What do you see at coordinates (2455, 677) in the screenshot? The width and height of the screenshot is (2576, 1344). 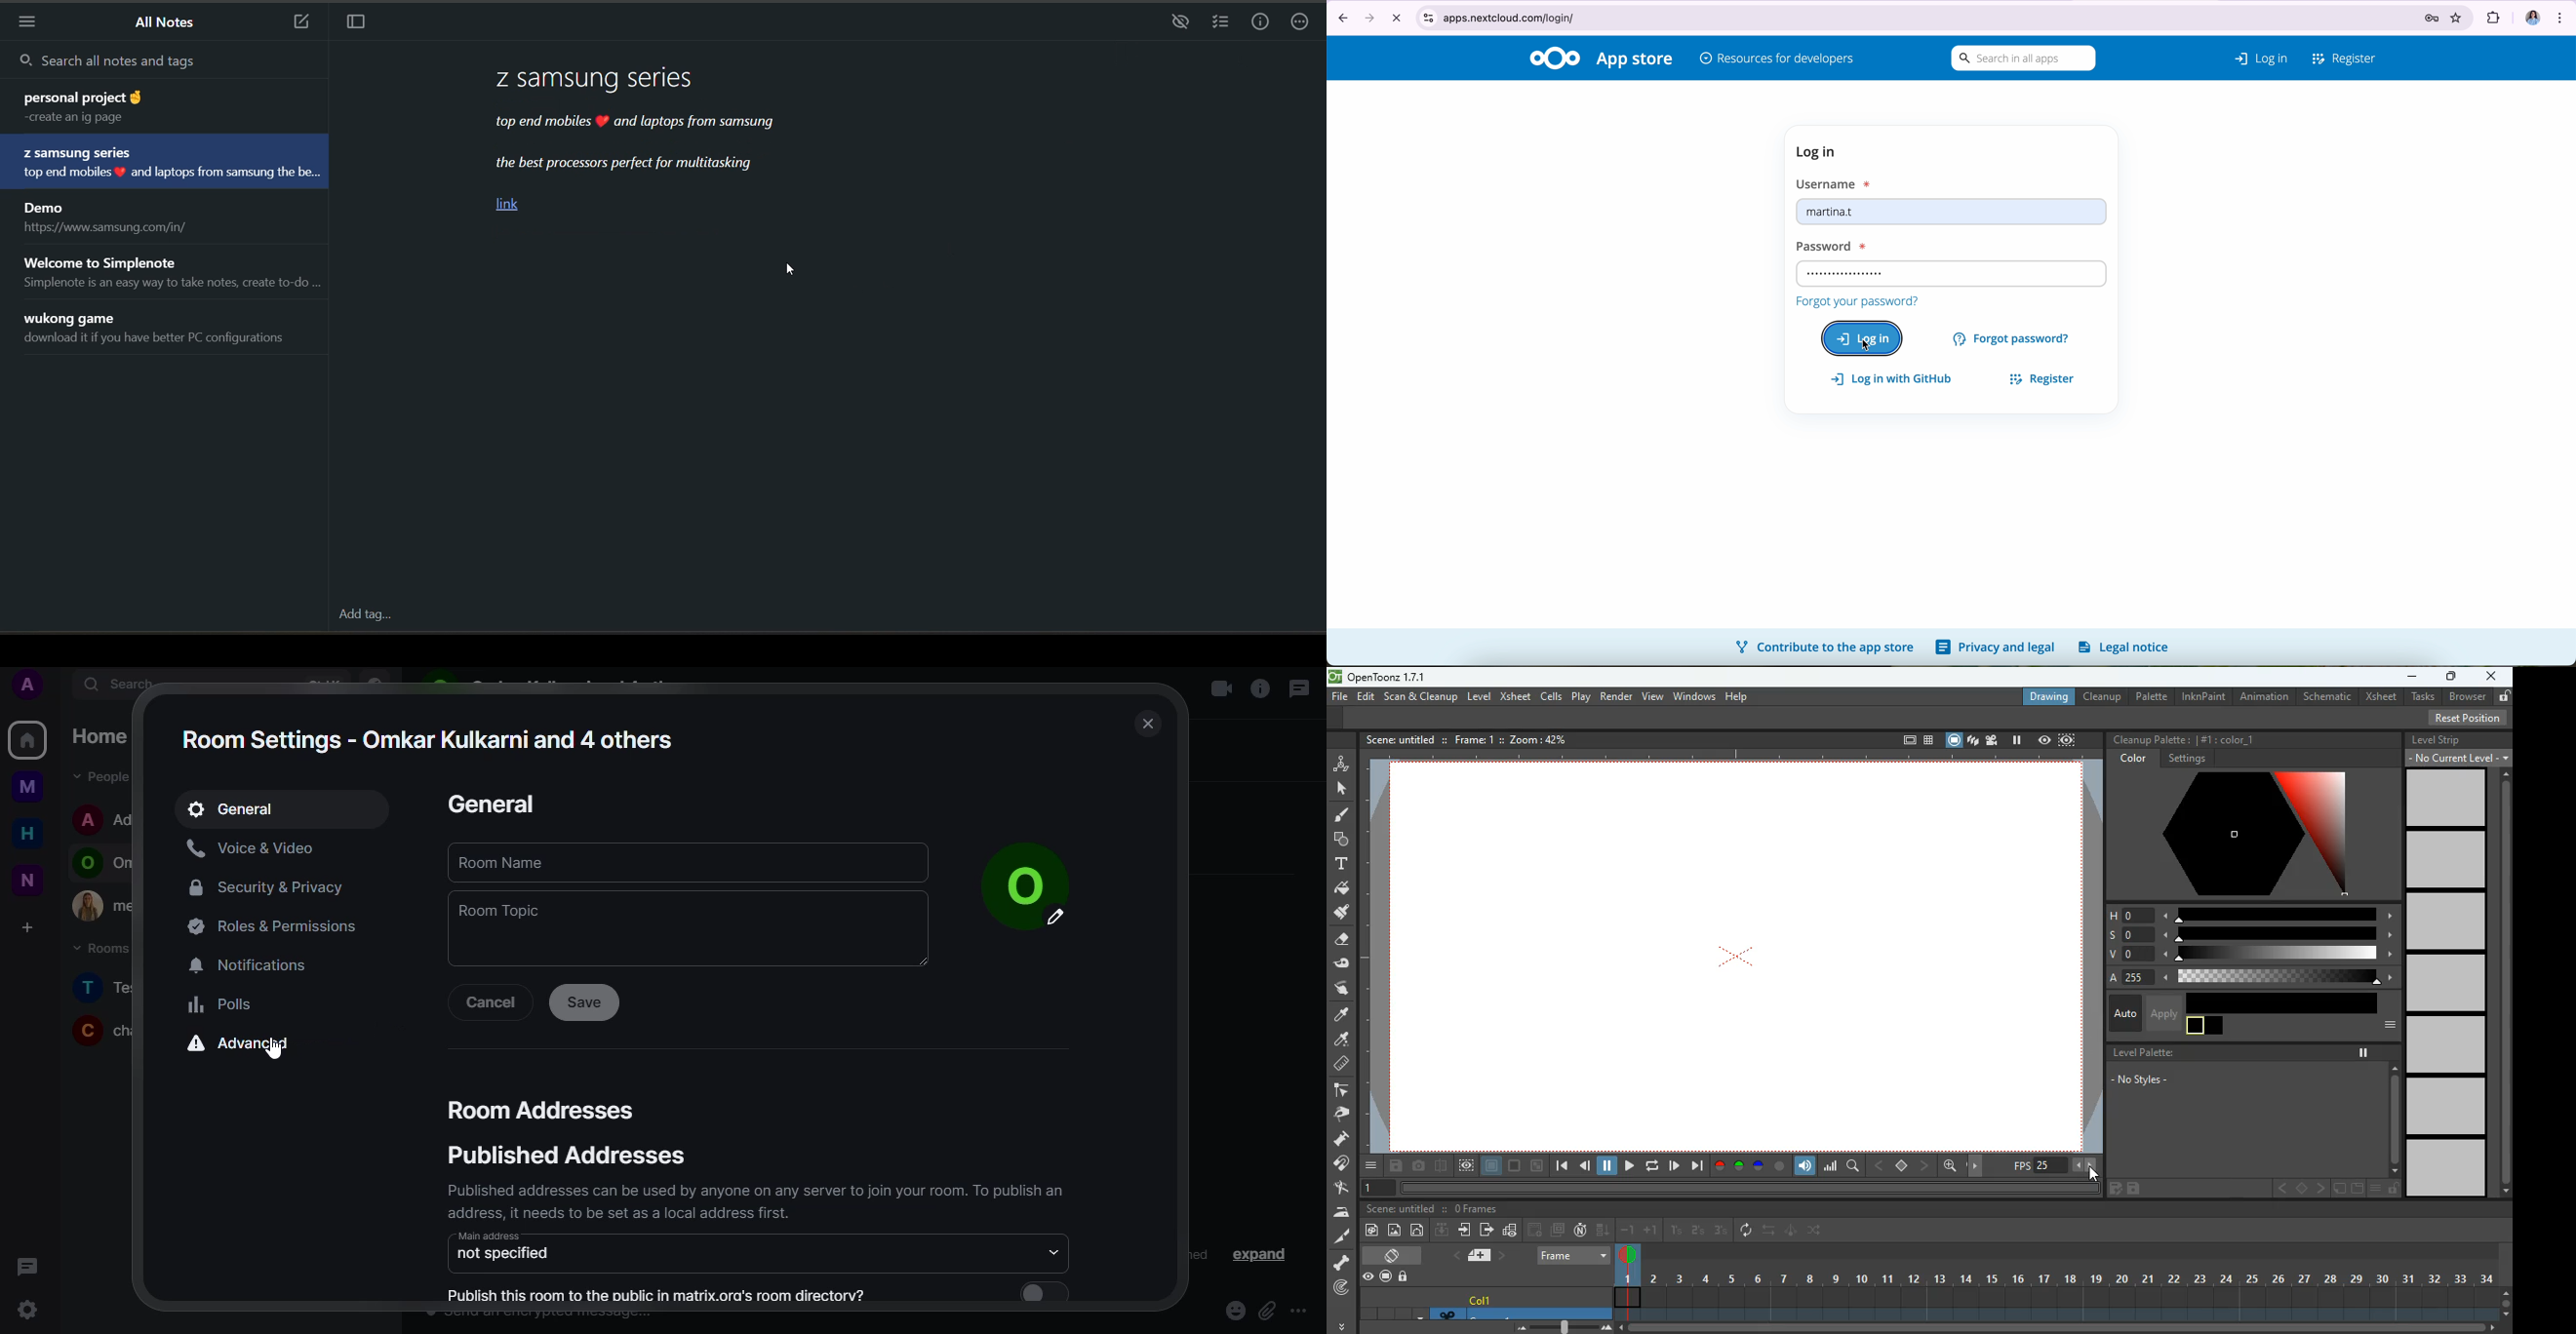 I see `maximize` at bounding box center [2455, 677].